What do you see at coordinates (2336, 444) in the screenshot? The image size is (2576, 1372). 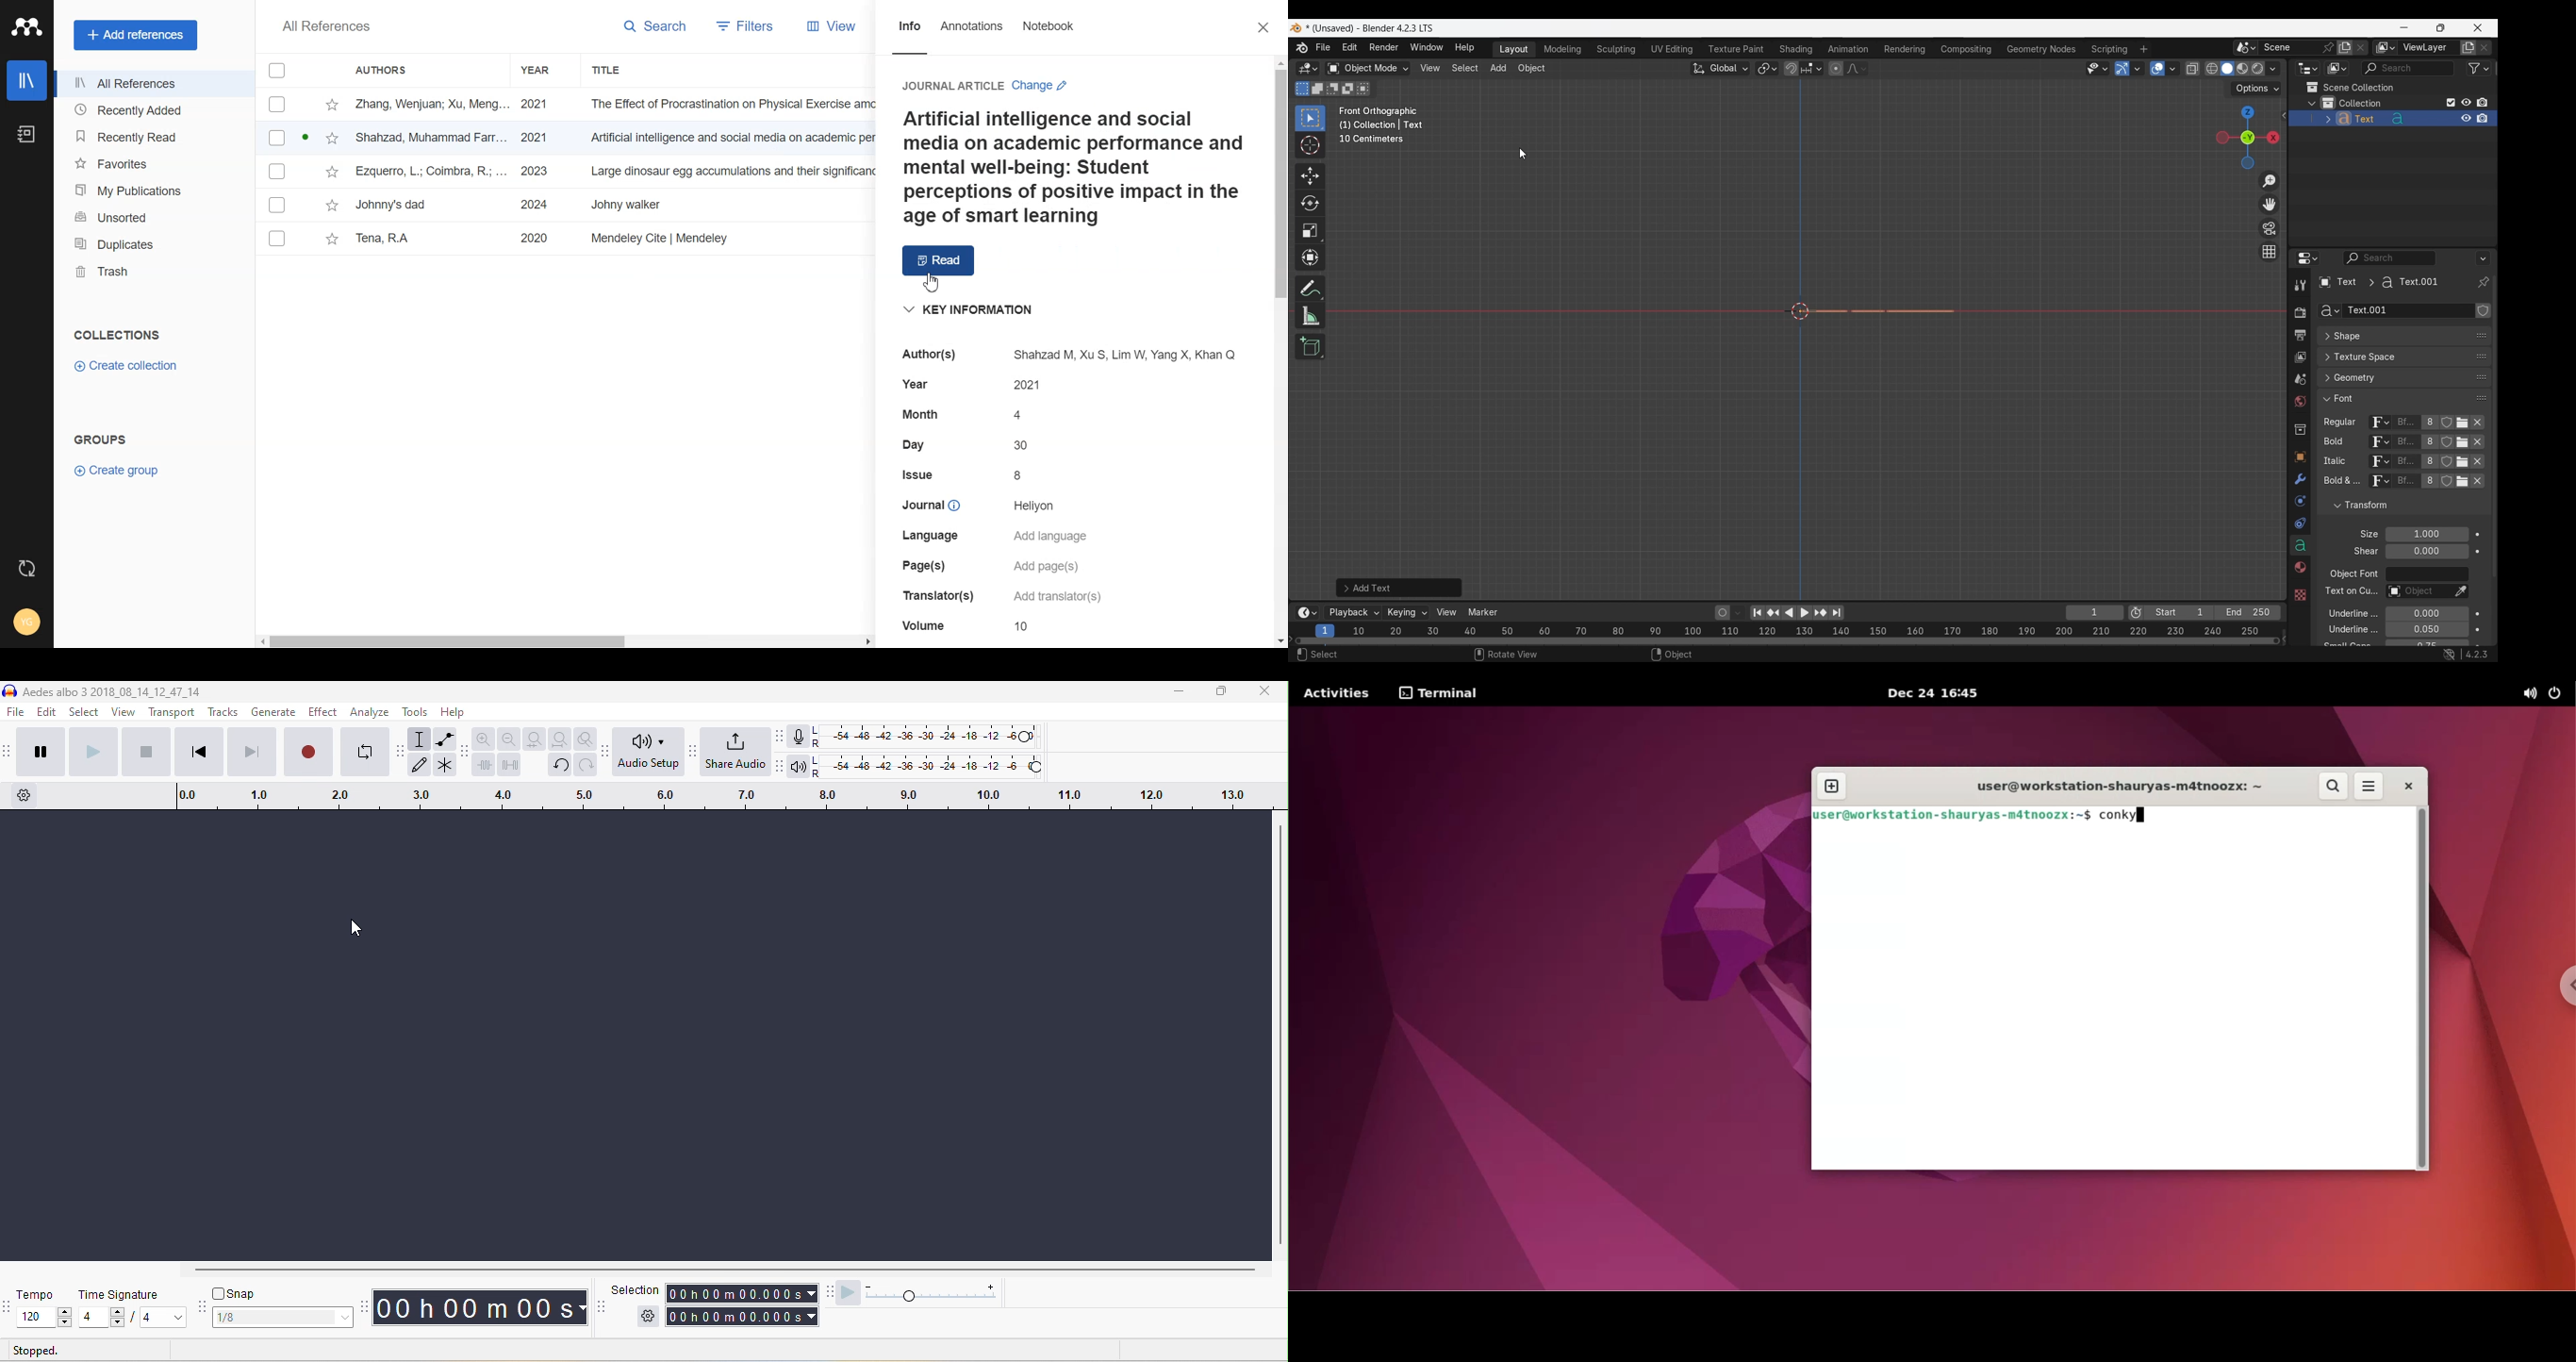 I see `` at bounding box center [2336, 444].